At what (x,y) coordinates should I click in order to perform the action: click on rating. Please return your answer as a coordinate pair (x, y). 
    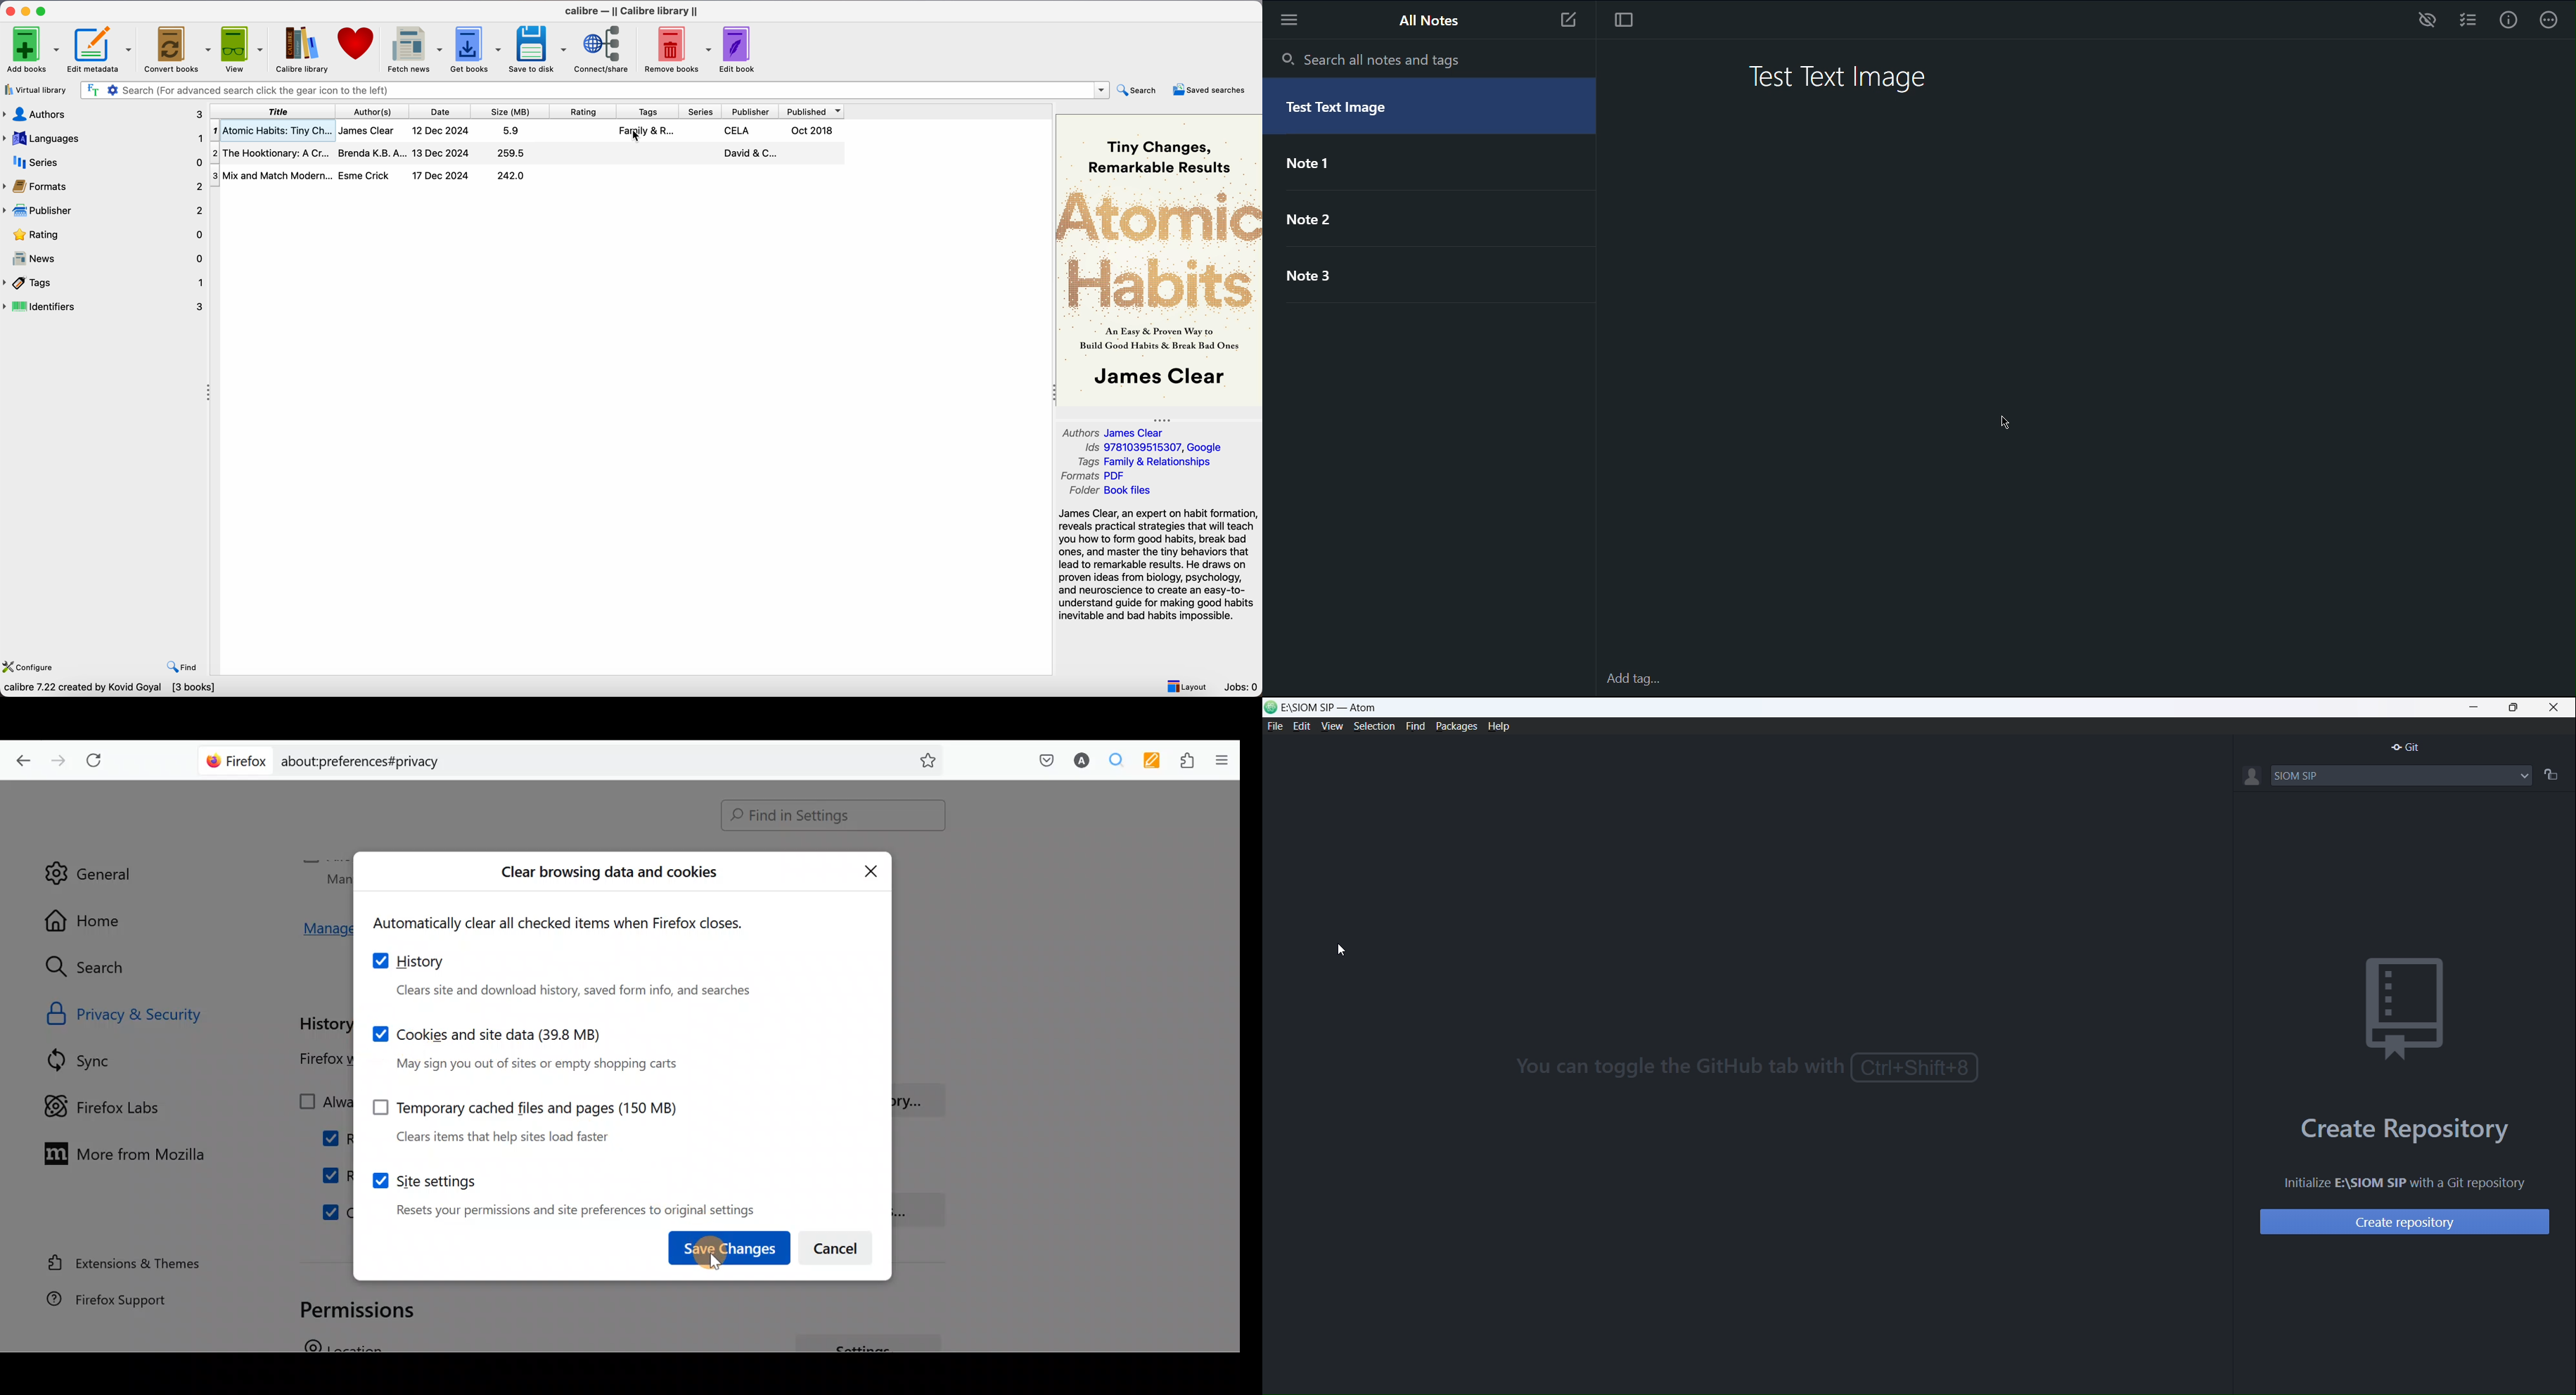
    Looking at the image, I should click on (105, 236).